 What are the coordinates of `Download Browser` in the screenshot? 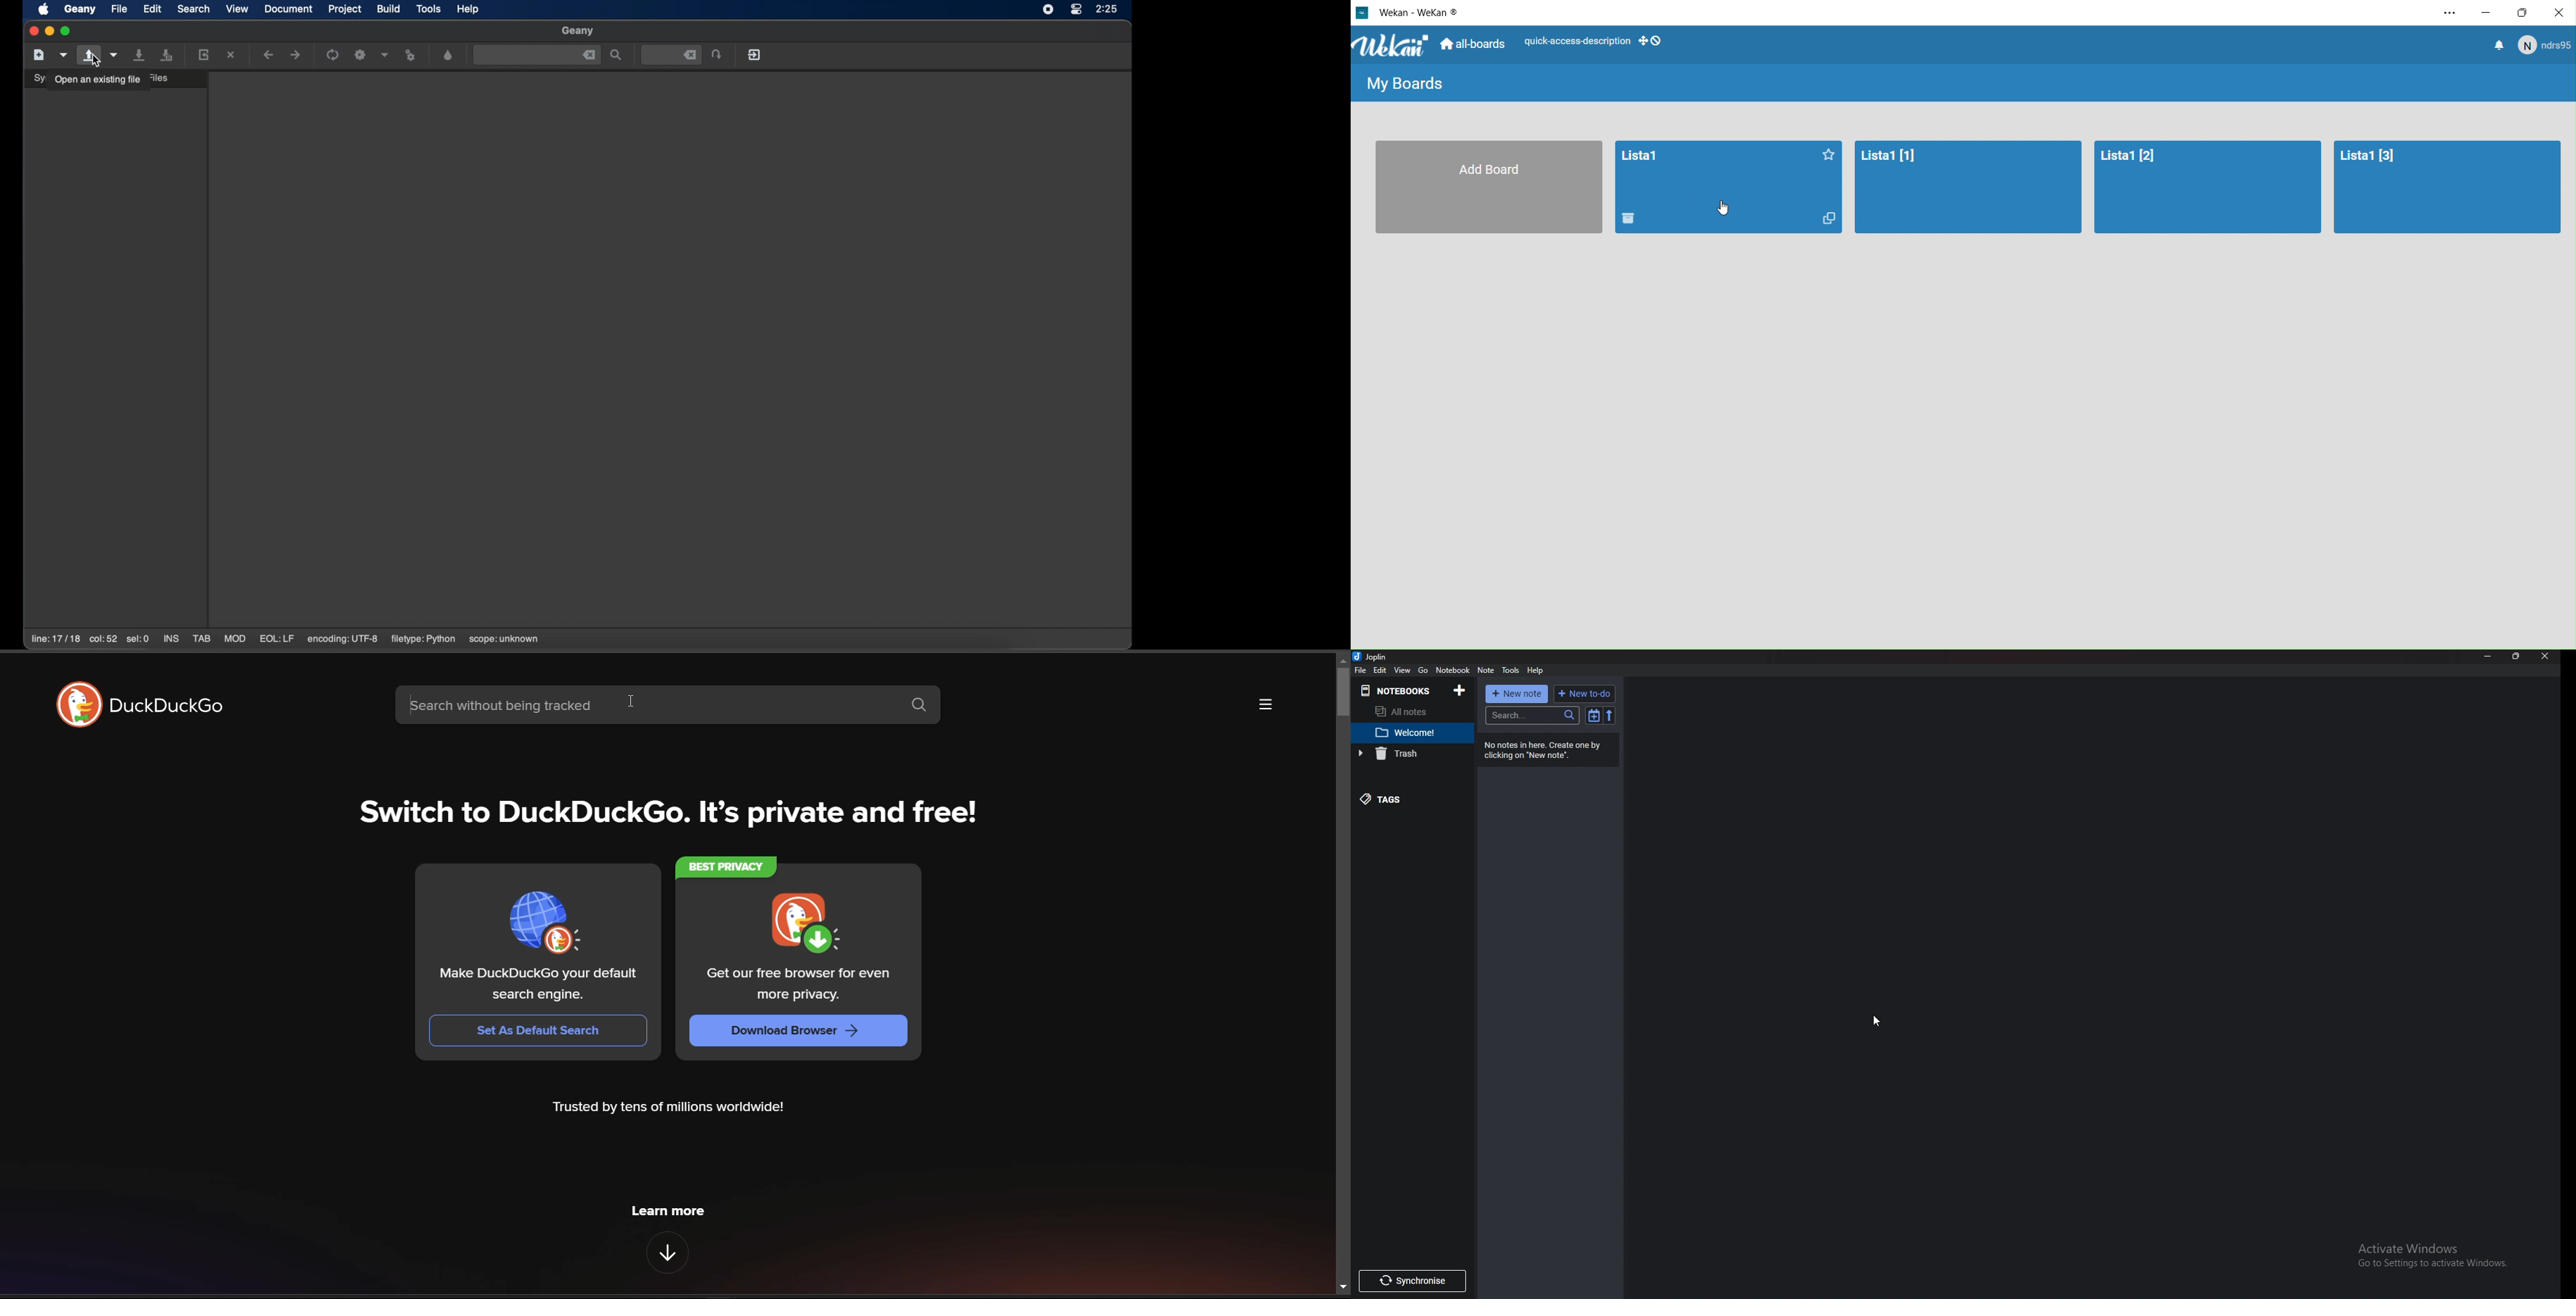 It's located at (800, 1032).